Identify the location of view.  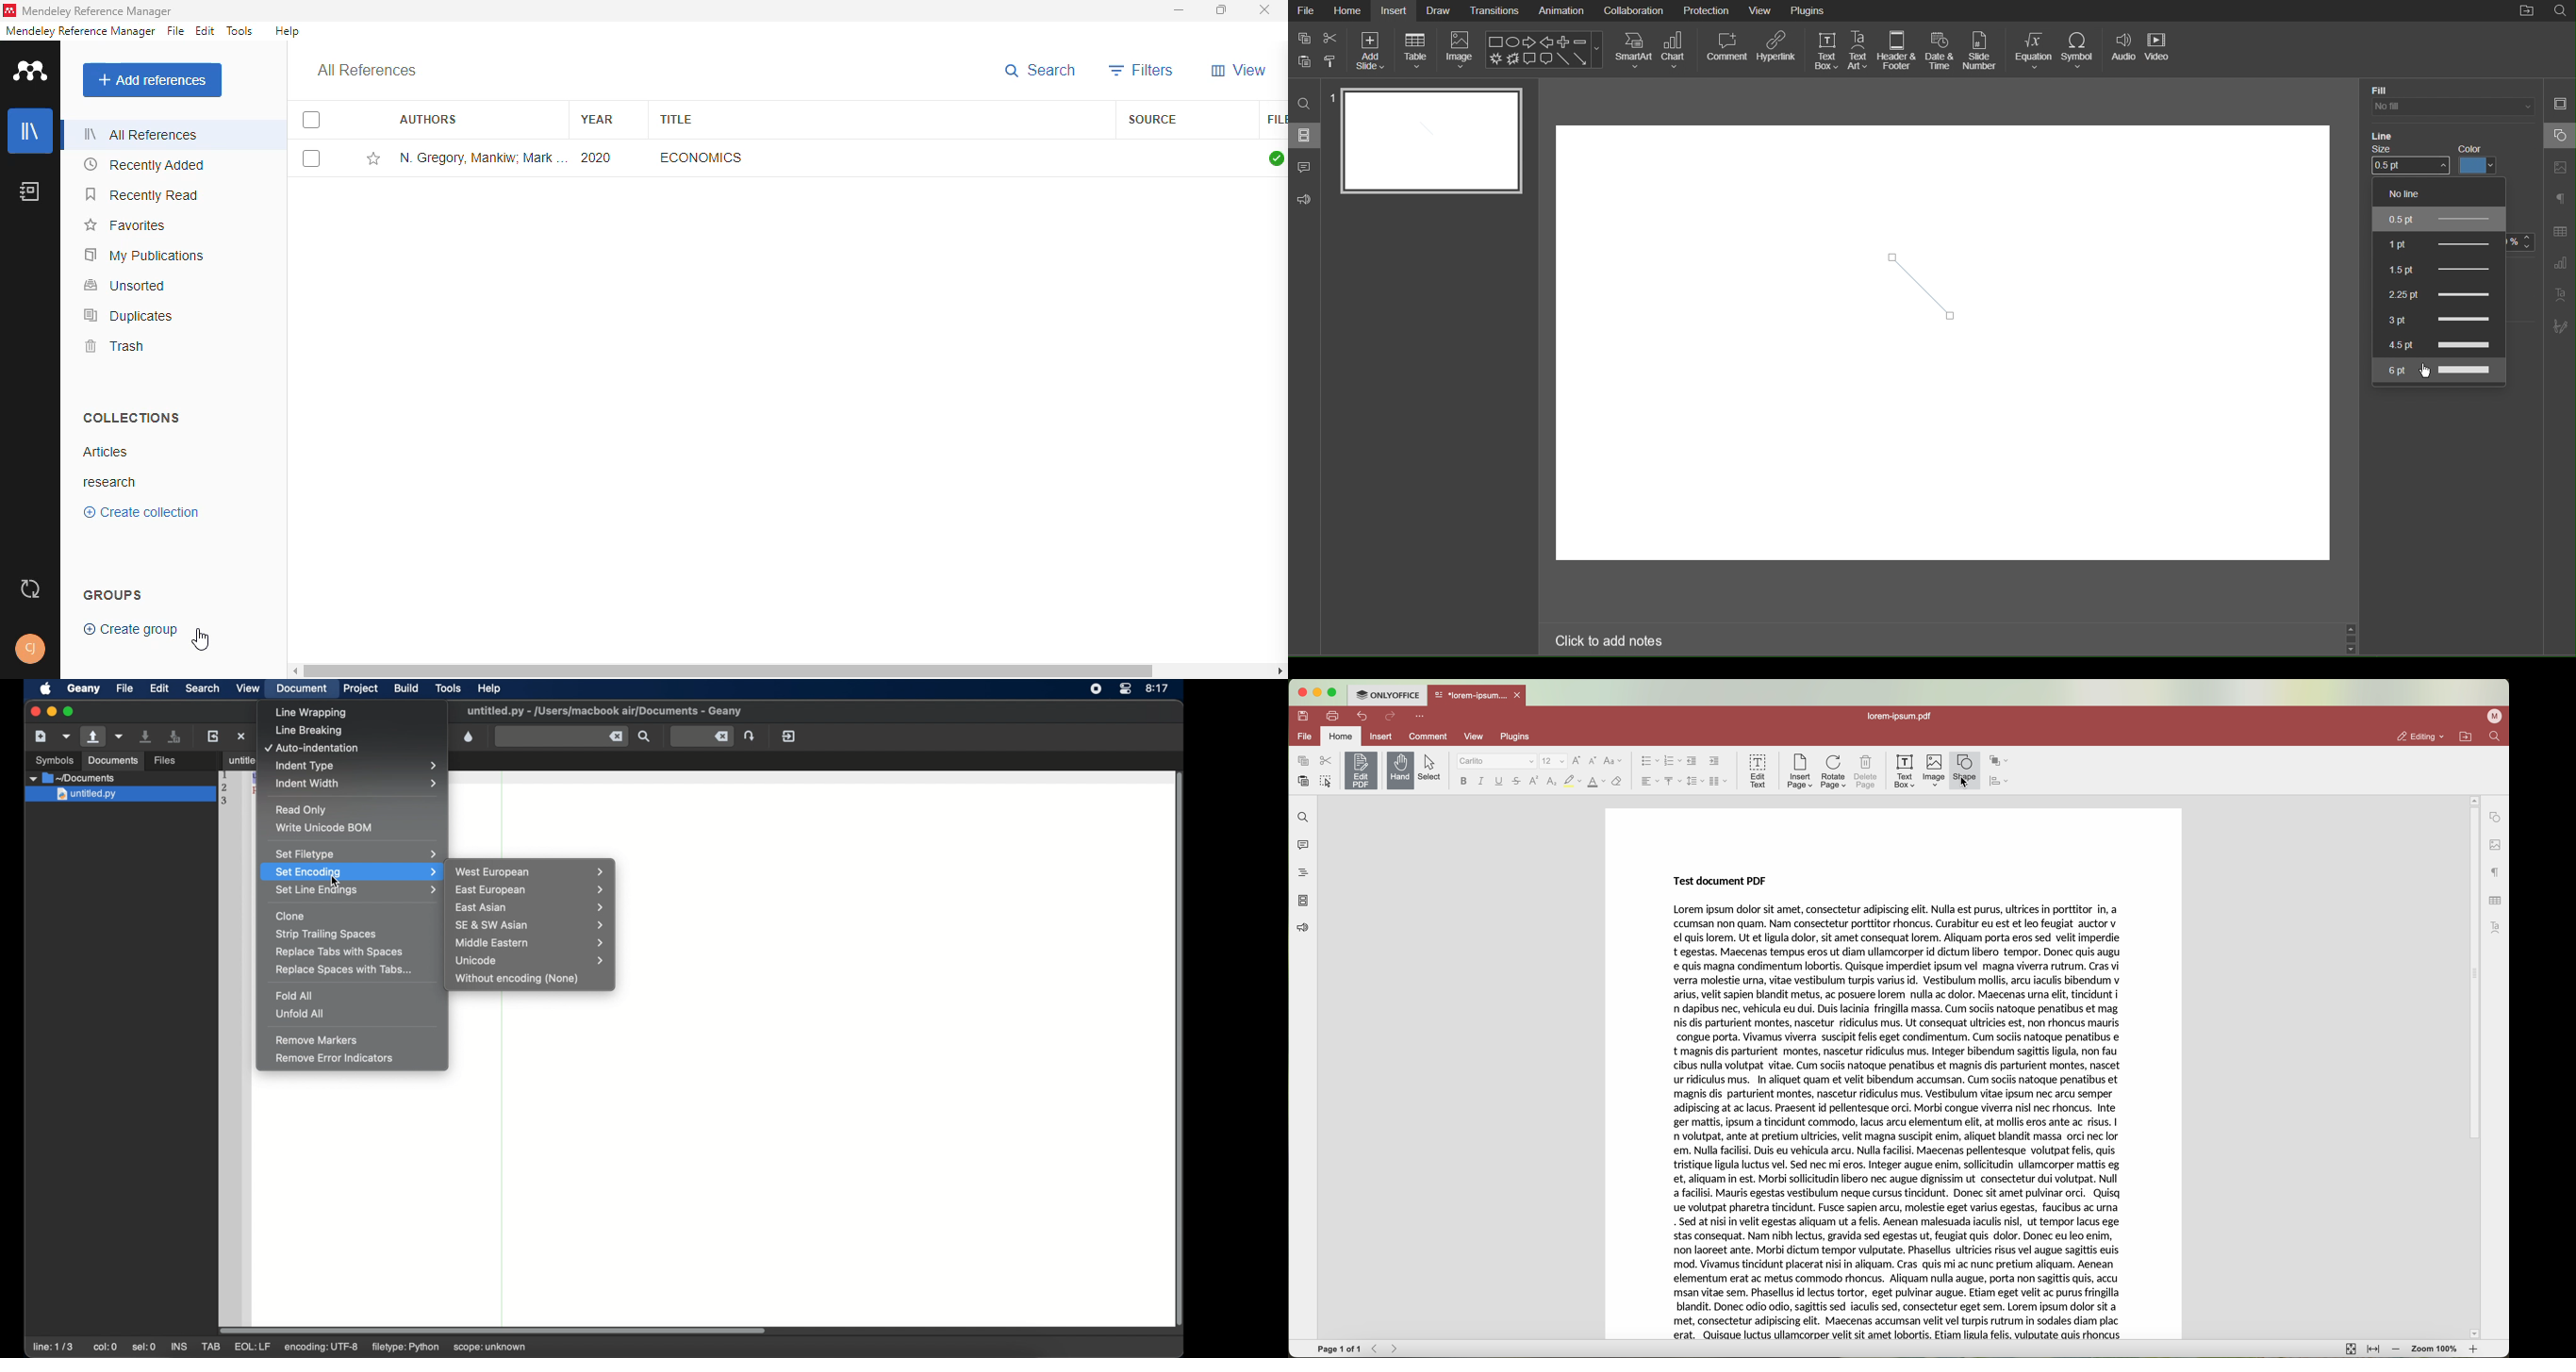
(1239, 71).